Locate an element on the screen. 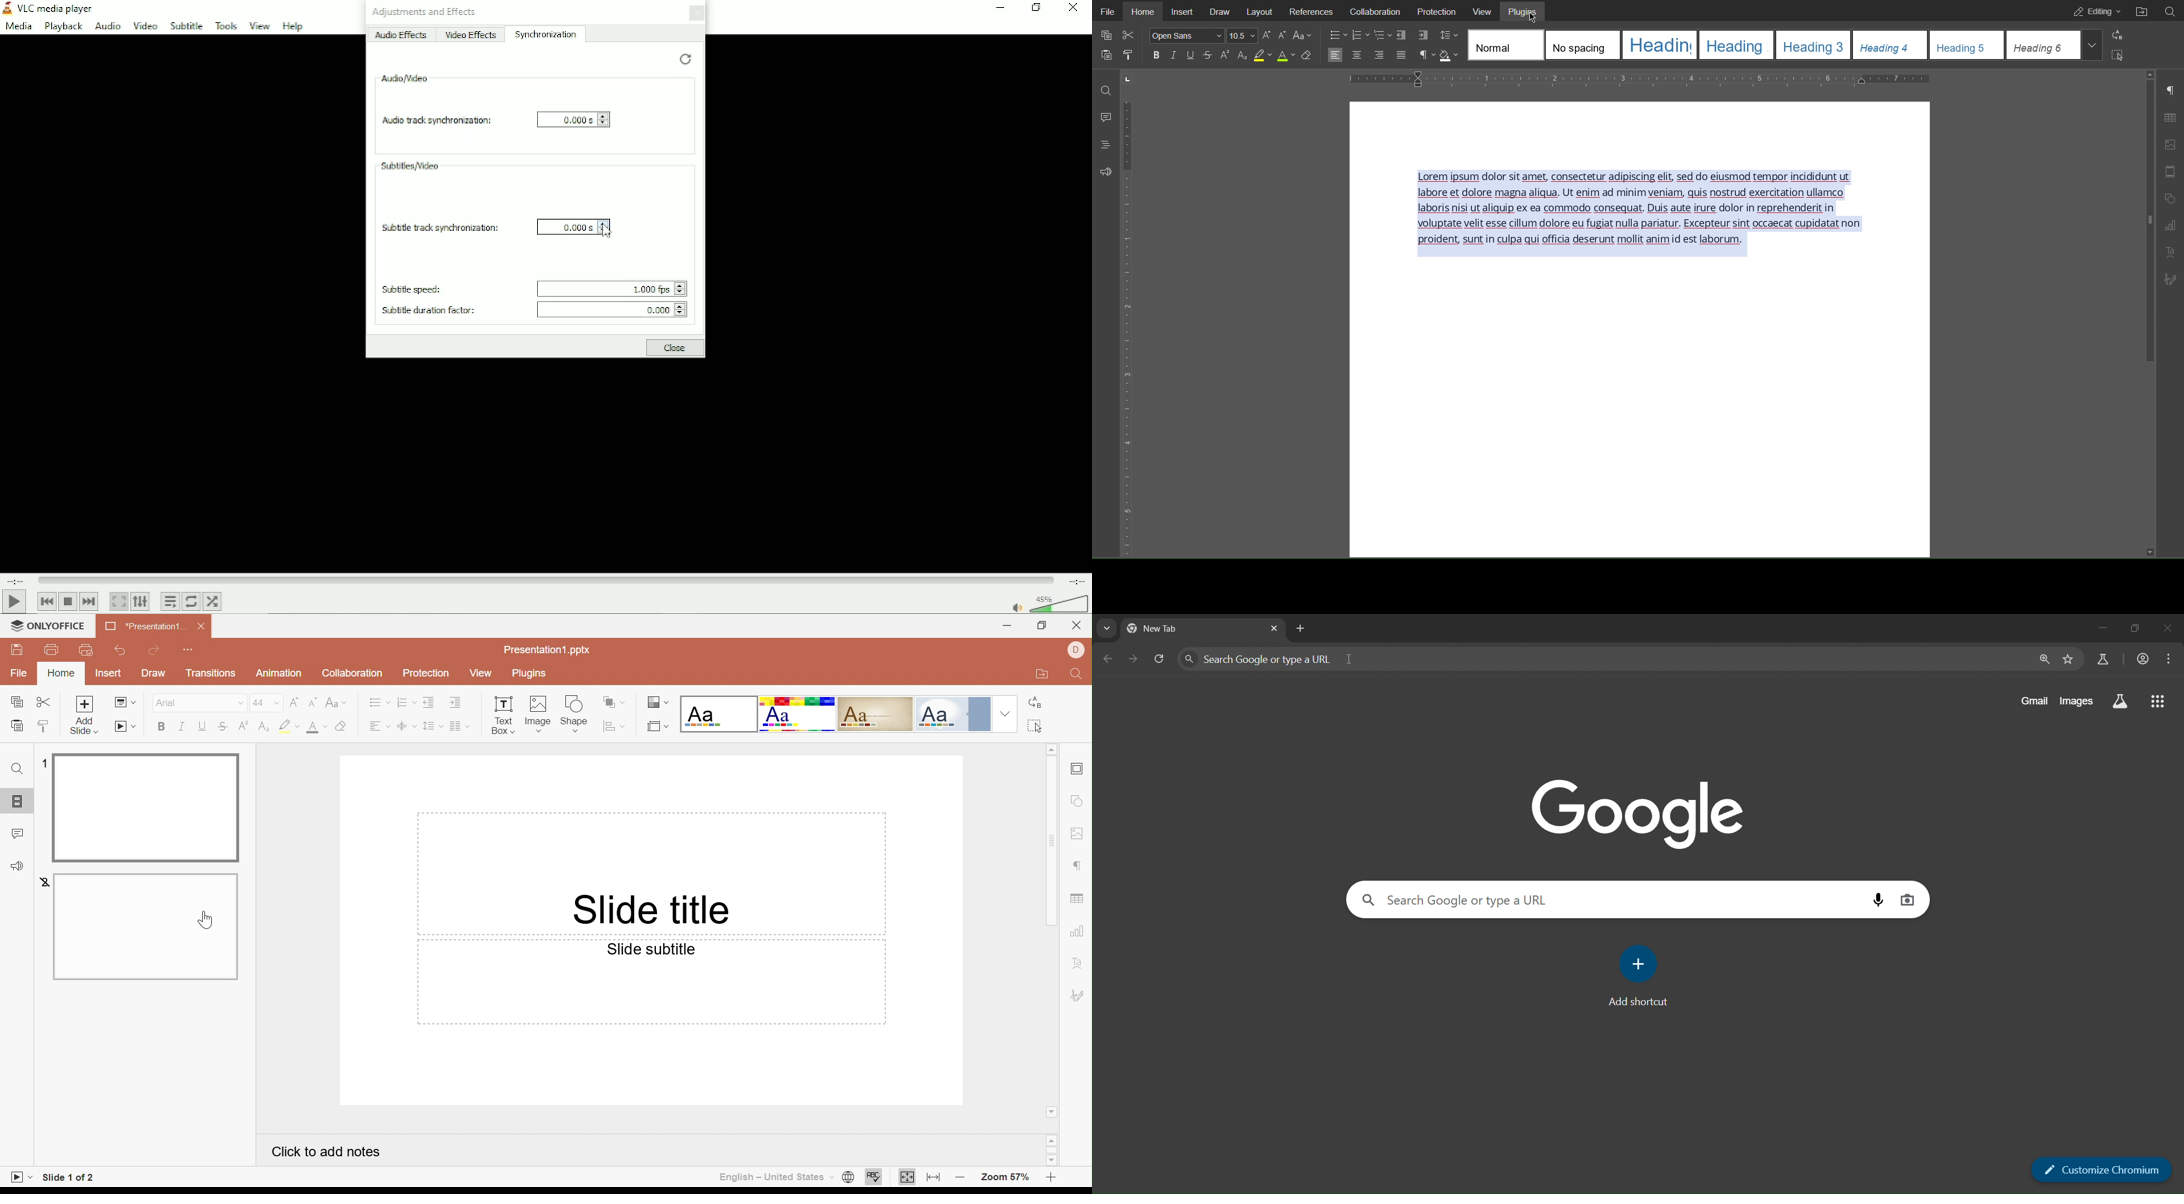 The height and width of the screenshot is (1204, 2184). Text art settings is located at coordinates (1081, 965).